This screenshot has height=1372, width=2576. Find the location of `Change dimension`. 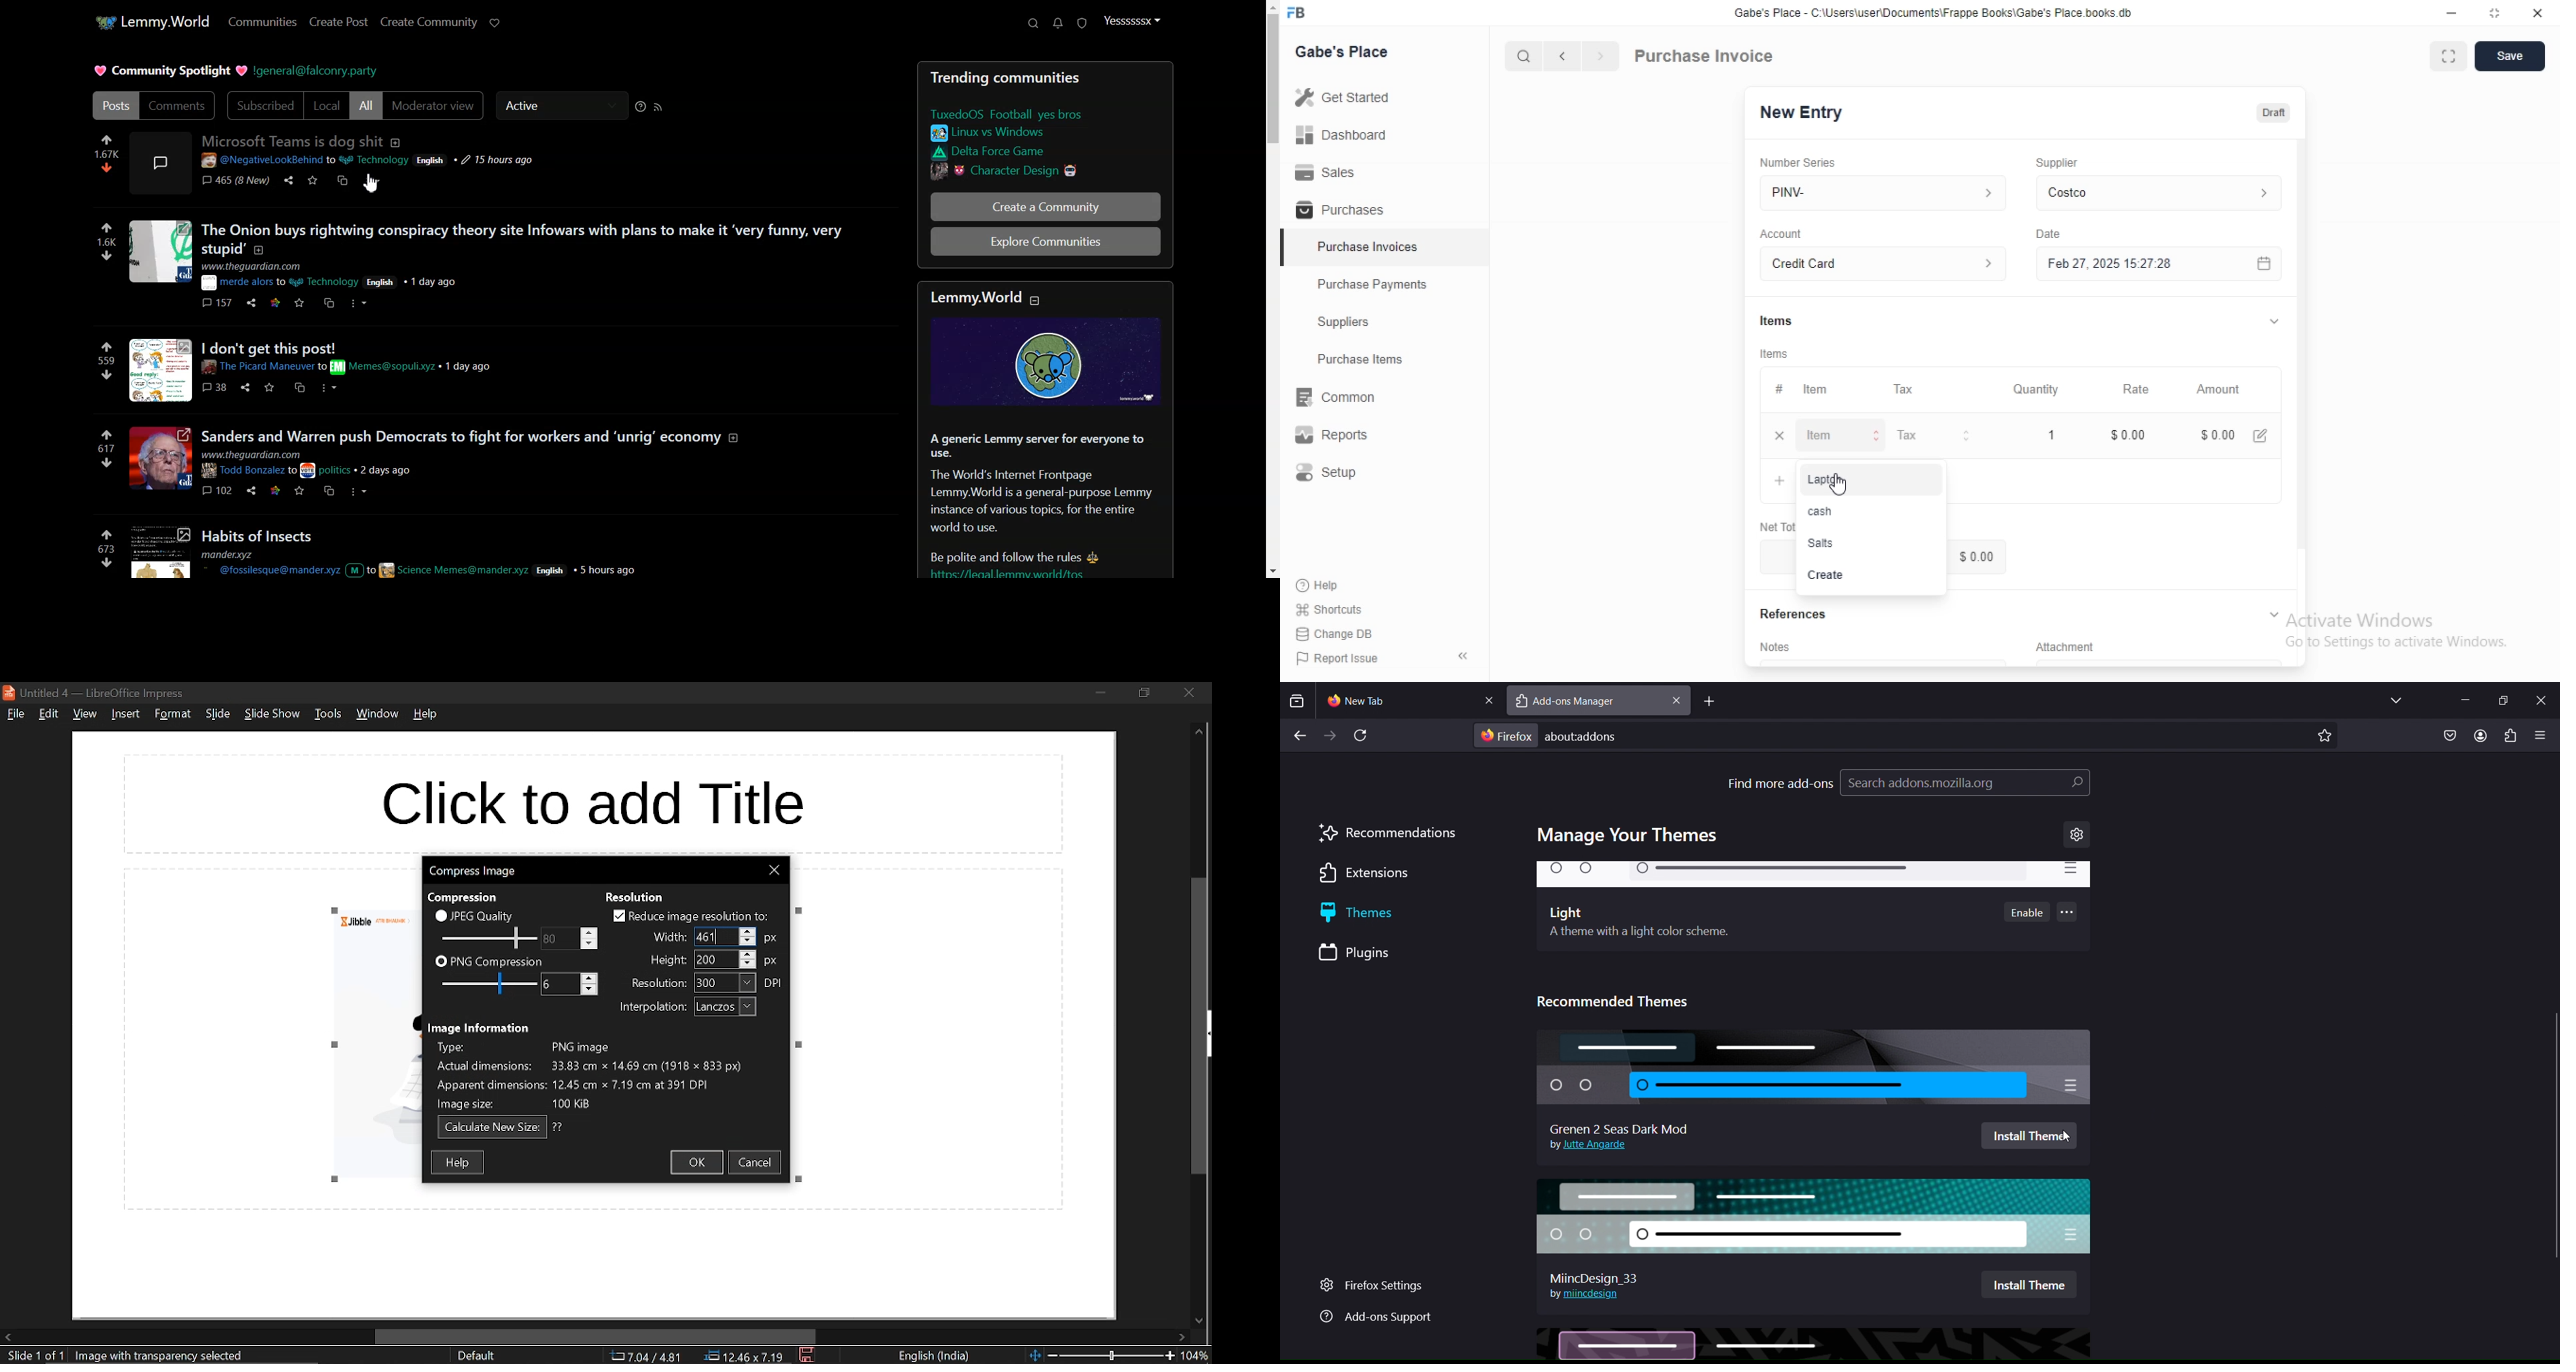

Change dimension is located at coordinates (2495, 13).